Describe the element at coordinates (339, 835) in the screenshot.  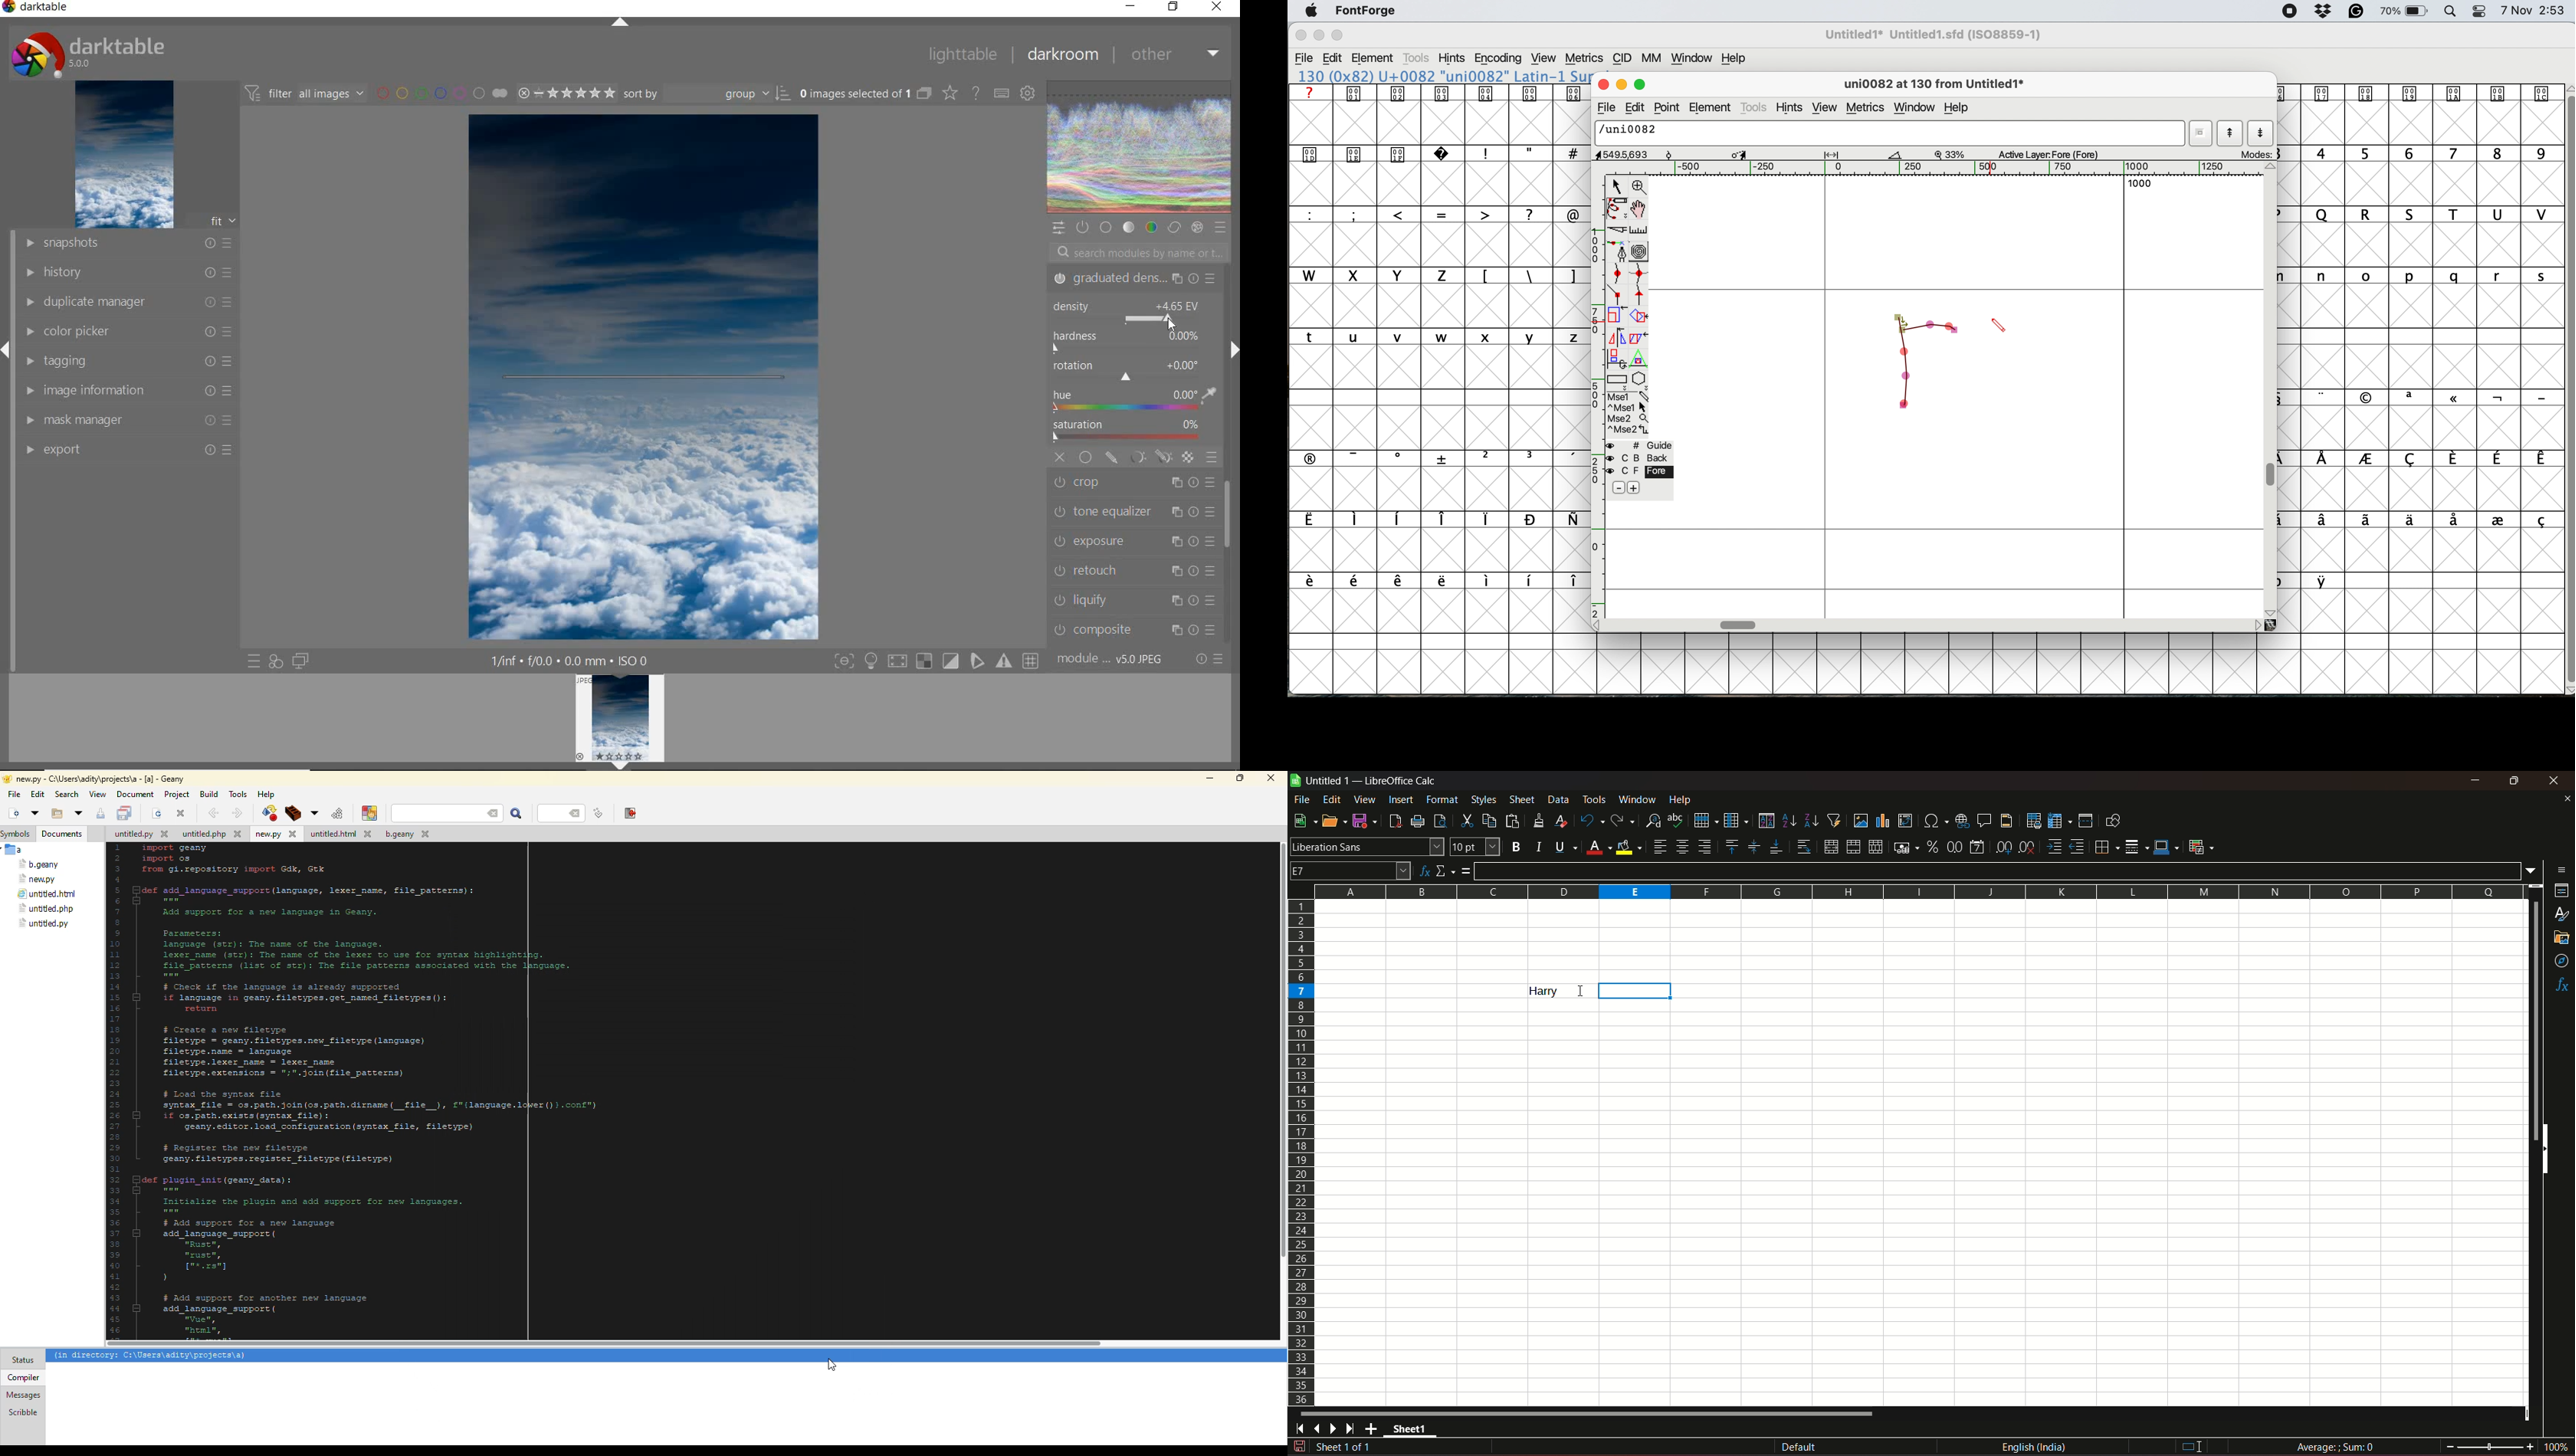
I see `file` at that location.